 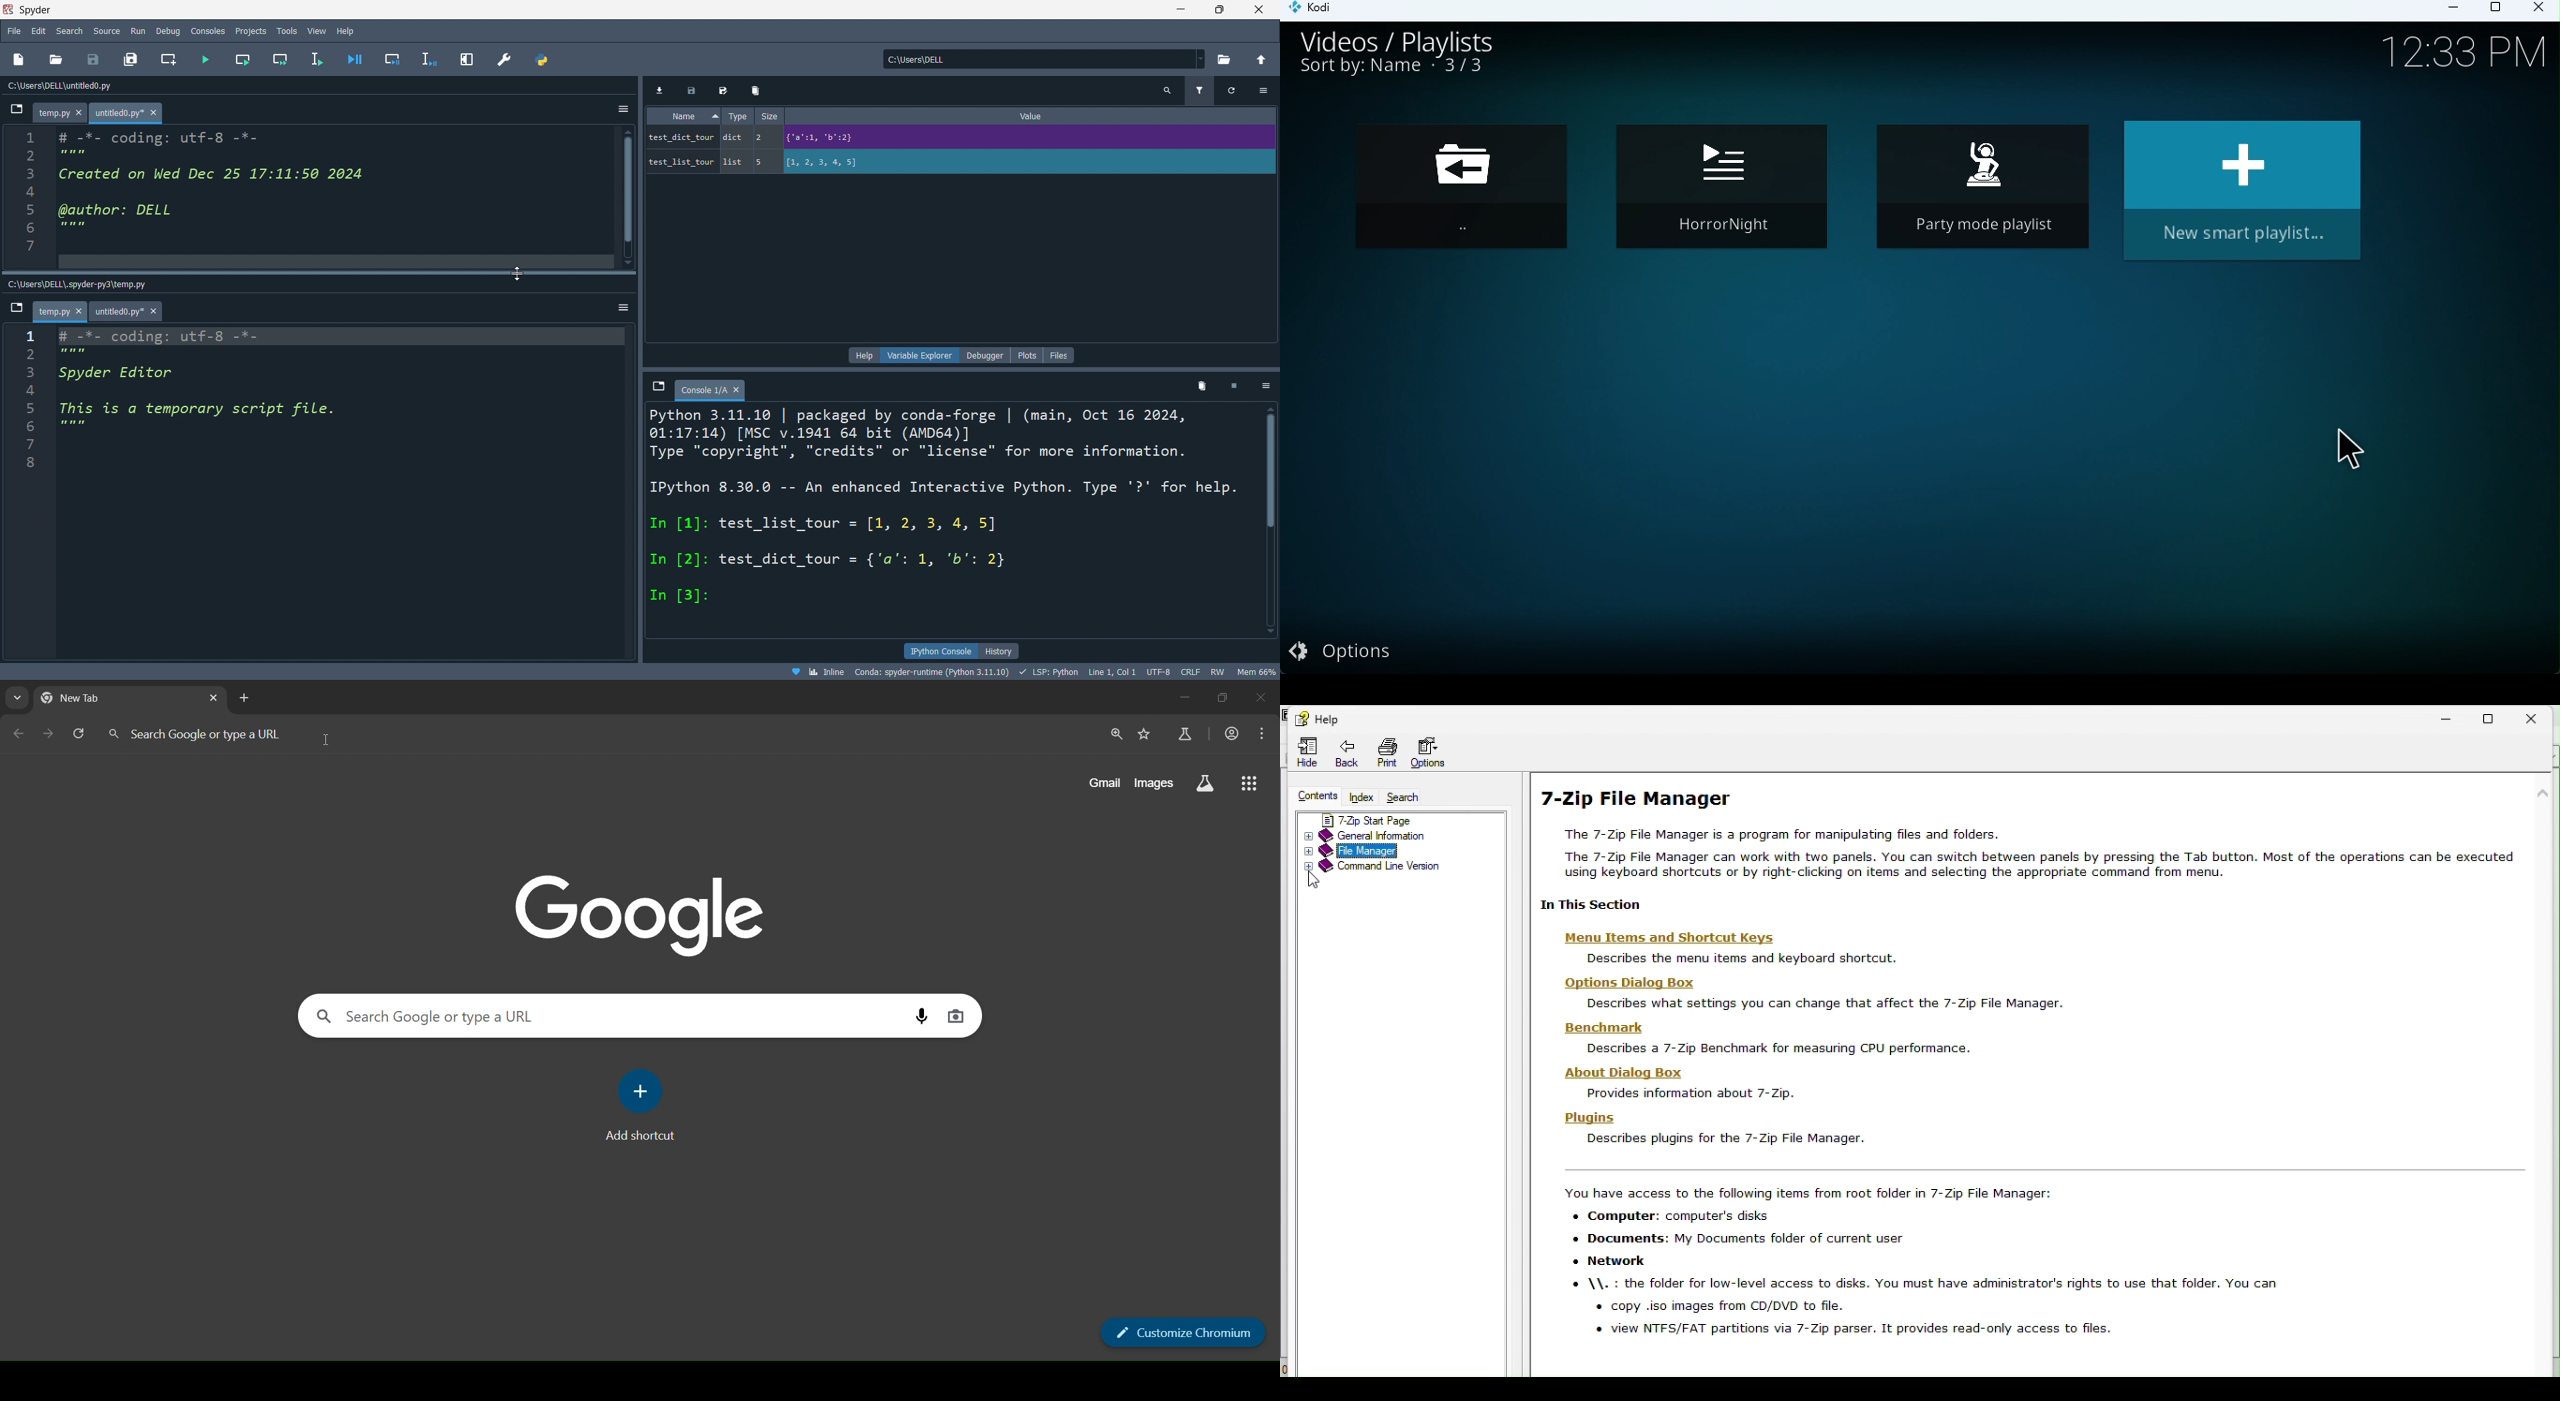 I want to click on Close, so click(x=2534, y=718).